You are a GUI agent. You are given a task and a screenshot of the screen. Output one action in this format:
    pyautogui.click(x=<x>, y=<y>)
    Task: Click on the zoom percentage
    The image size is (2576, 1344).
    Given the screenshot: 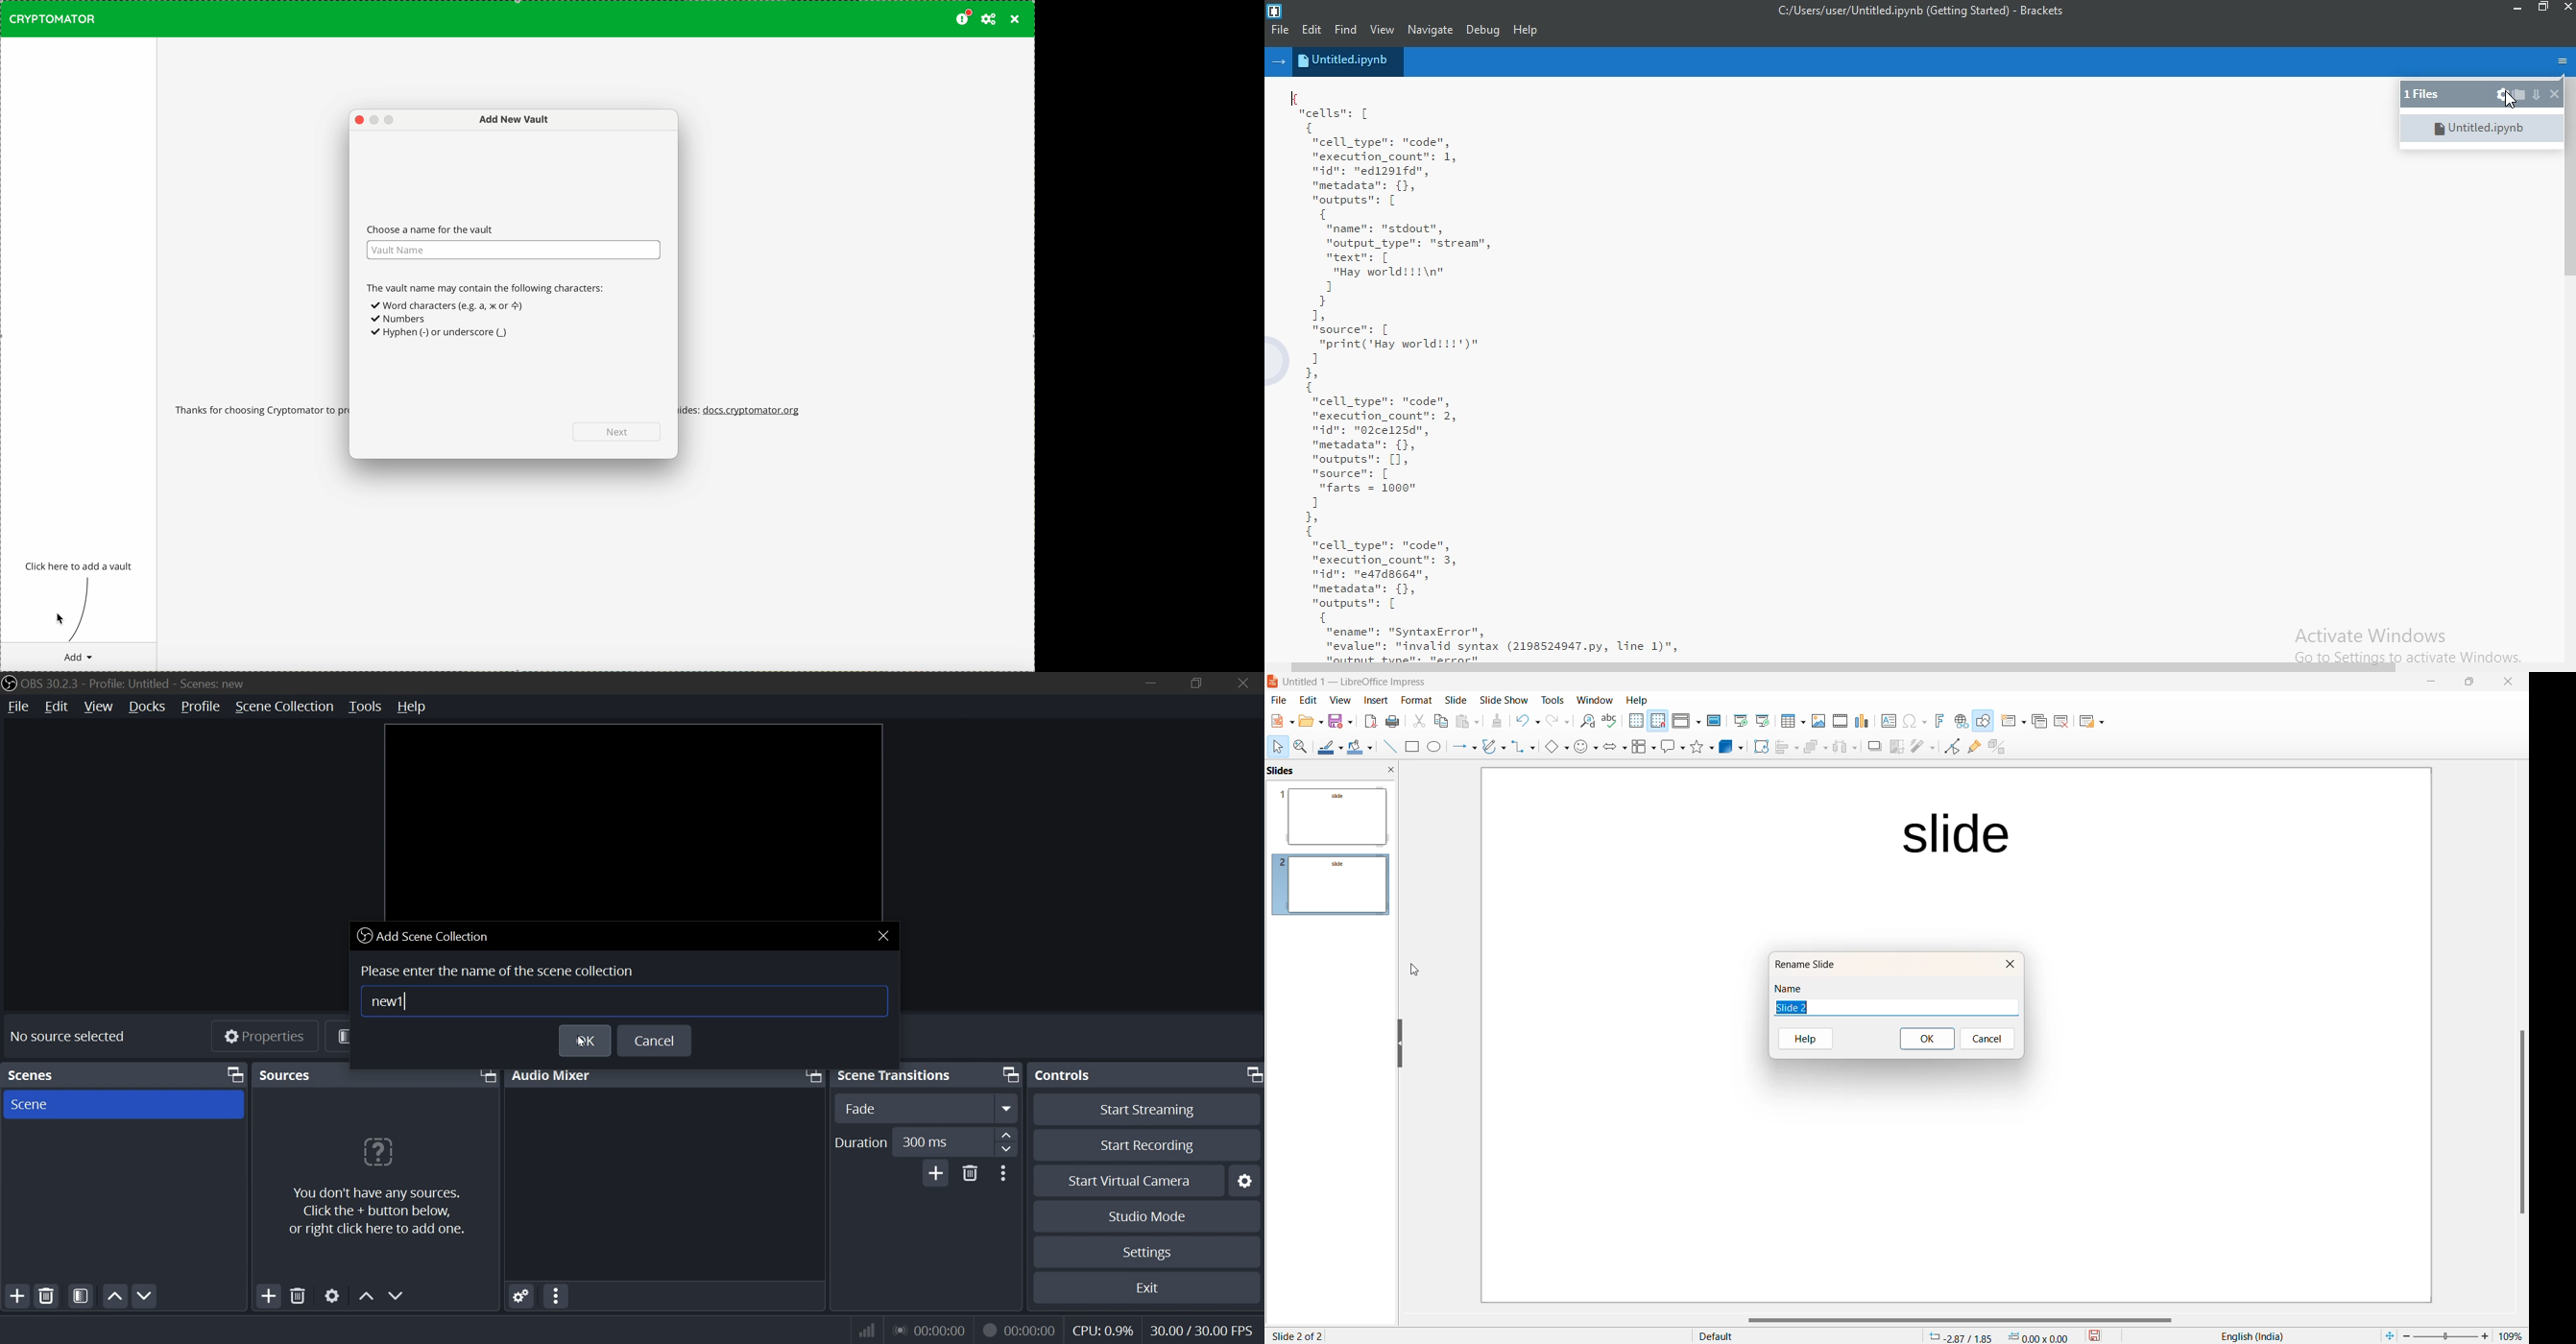 What is the action you would take?
    pyautogui.click(x=2514, y=1335)
    